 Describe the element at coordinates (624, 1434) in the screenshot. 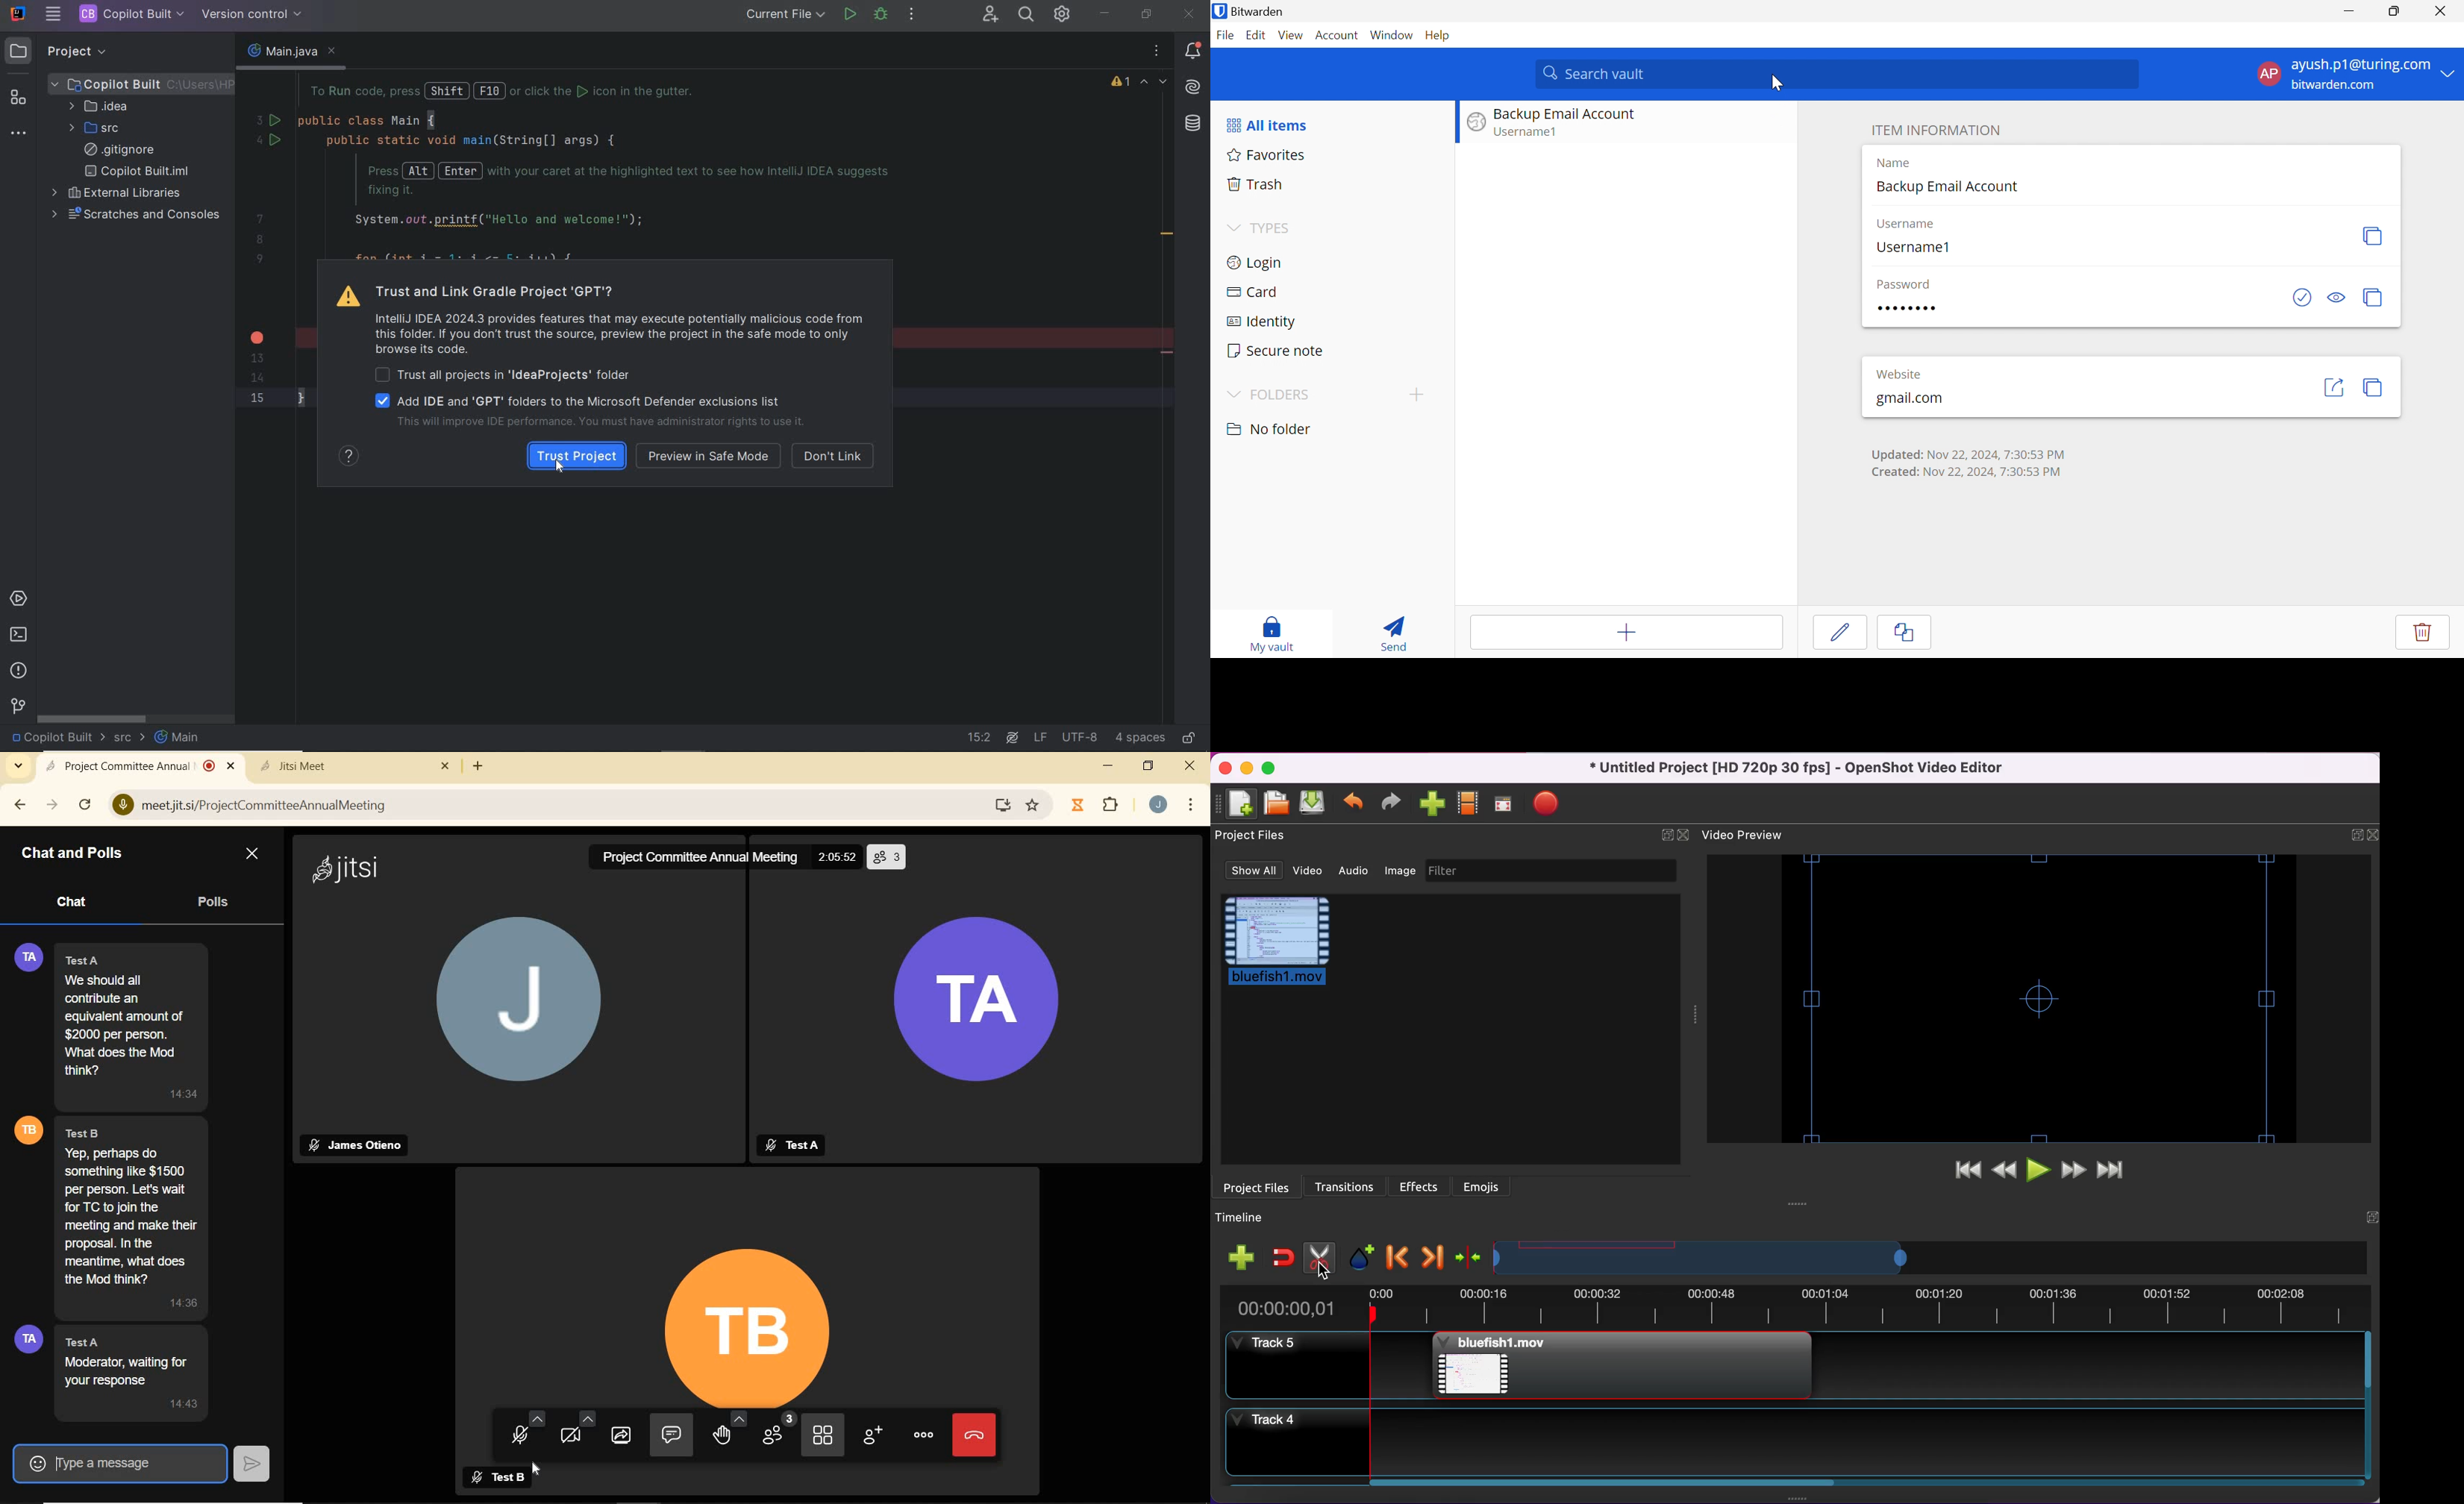

I see `start screen sharing` at that location.